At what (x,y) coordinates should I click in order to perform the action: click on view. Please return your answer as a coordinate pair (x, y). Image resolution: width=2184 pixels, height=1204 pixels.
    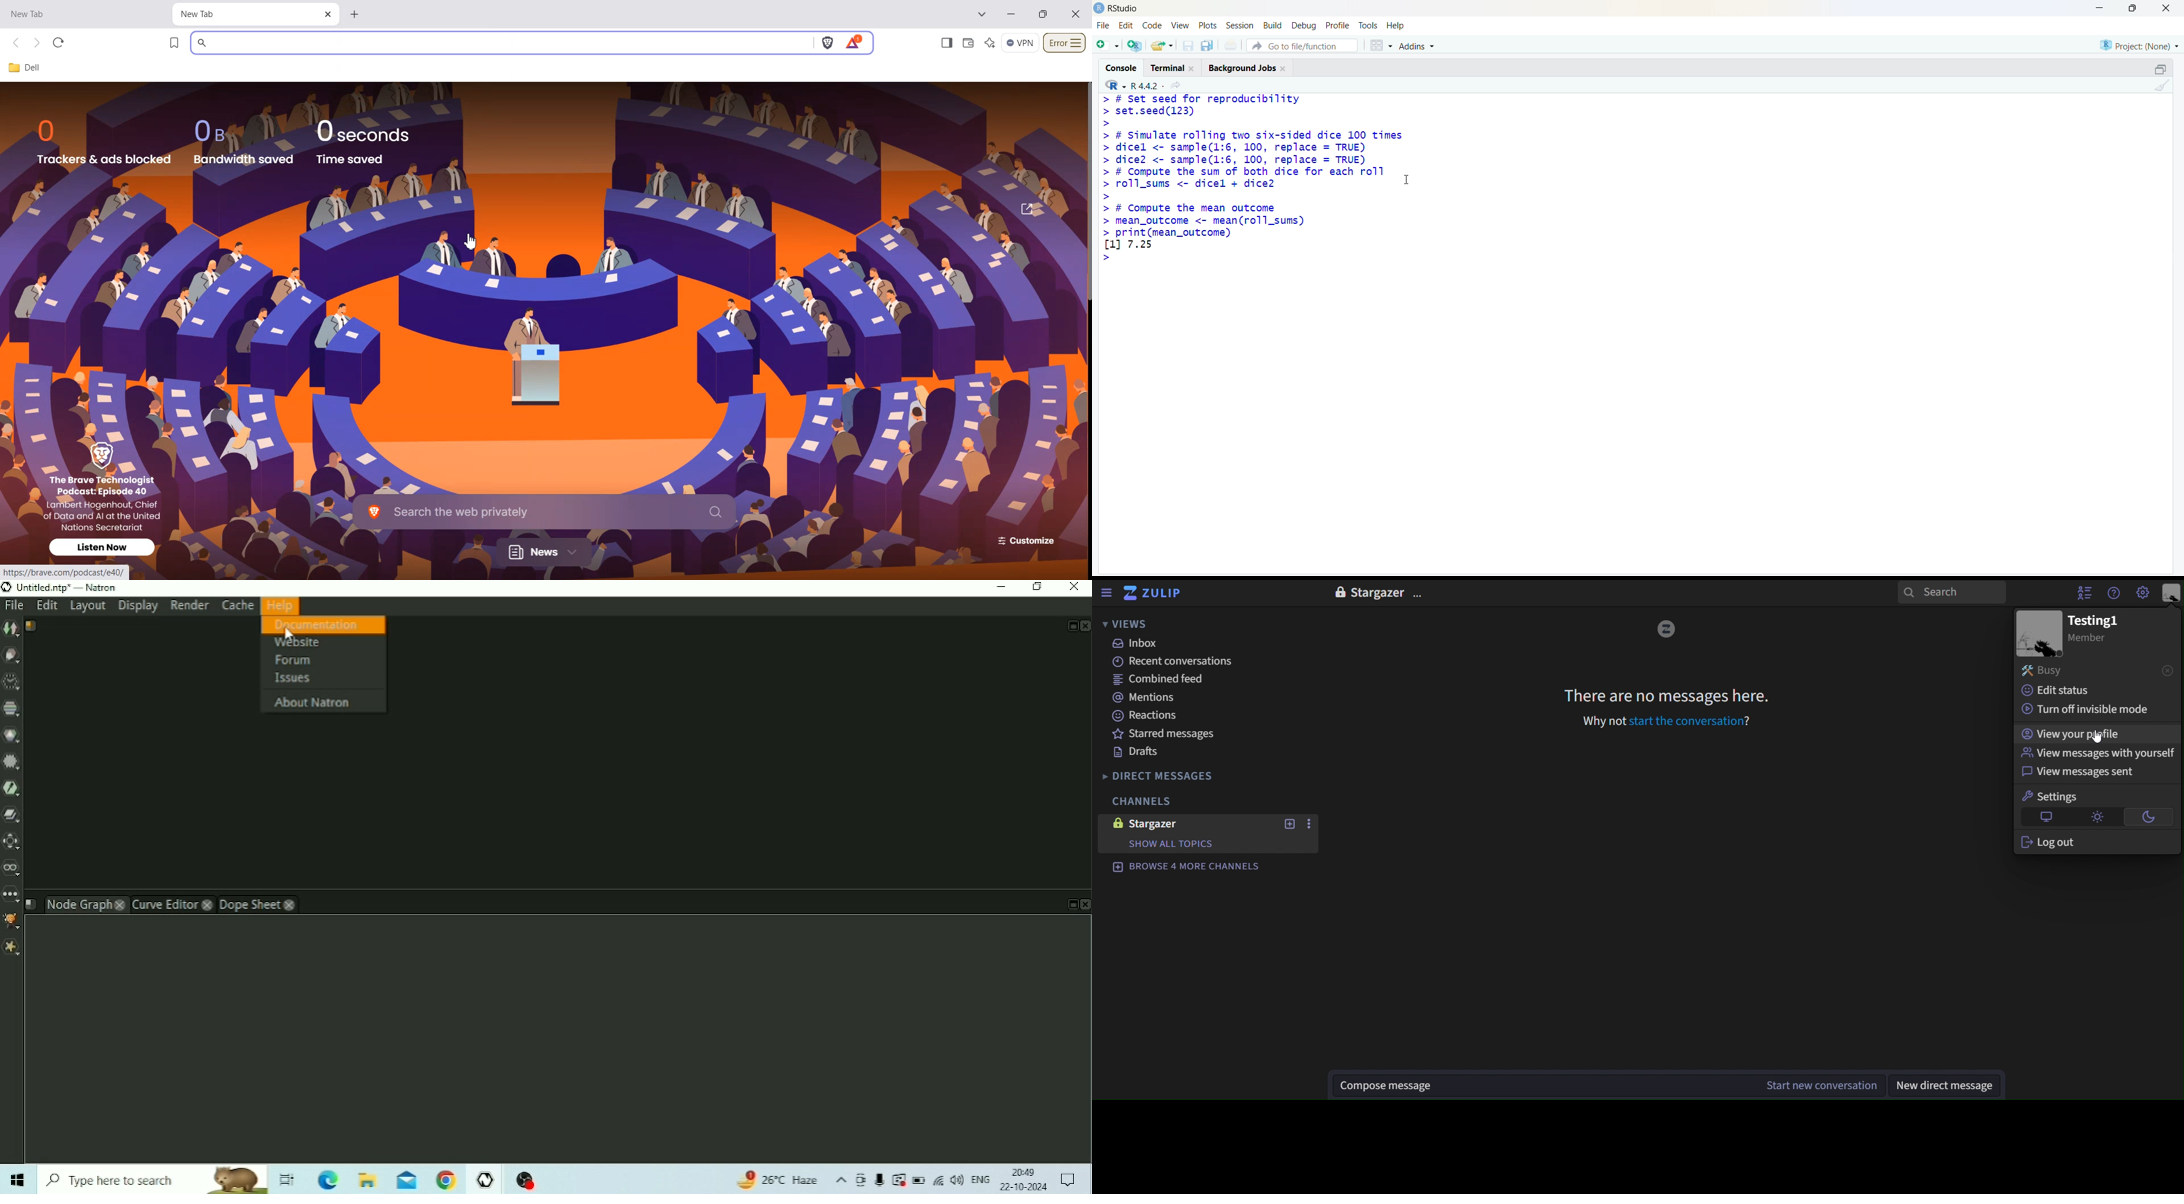
    Looking at the image, I should click on (1180, 25).